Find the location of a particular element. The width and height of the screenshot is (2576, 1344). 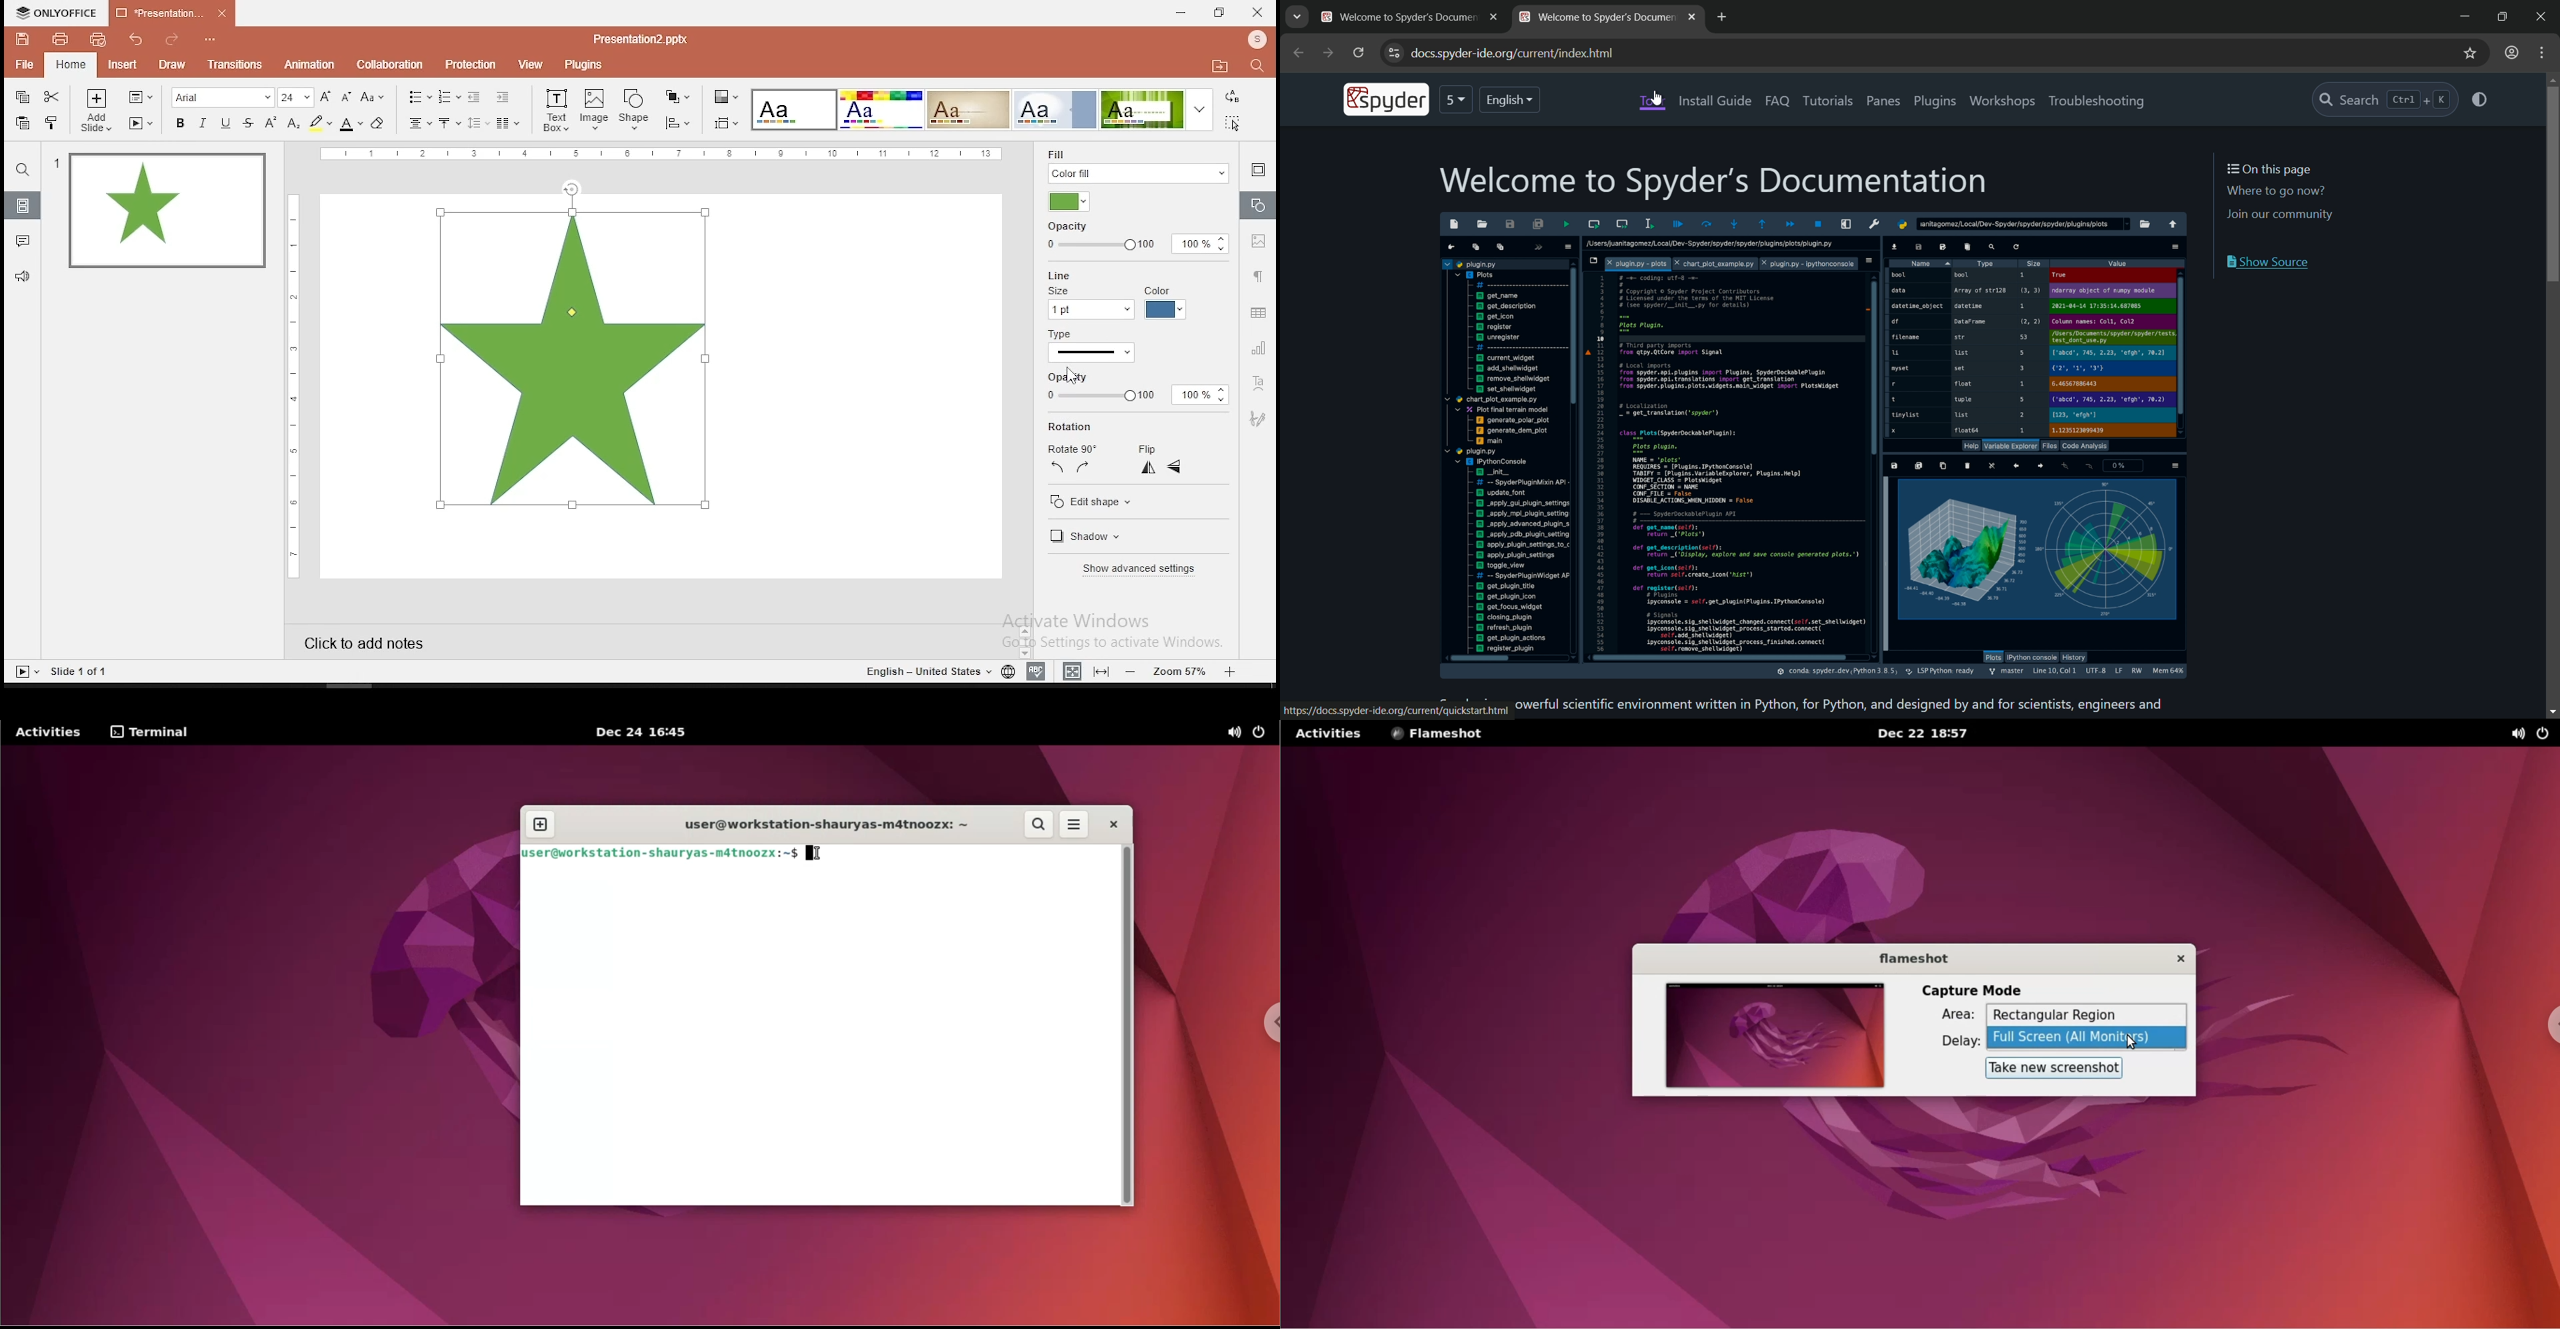

close tab is located at coordinates (1493, 17).